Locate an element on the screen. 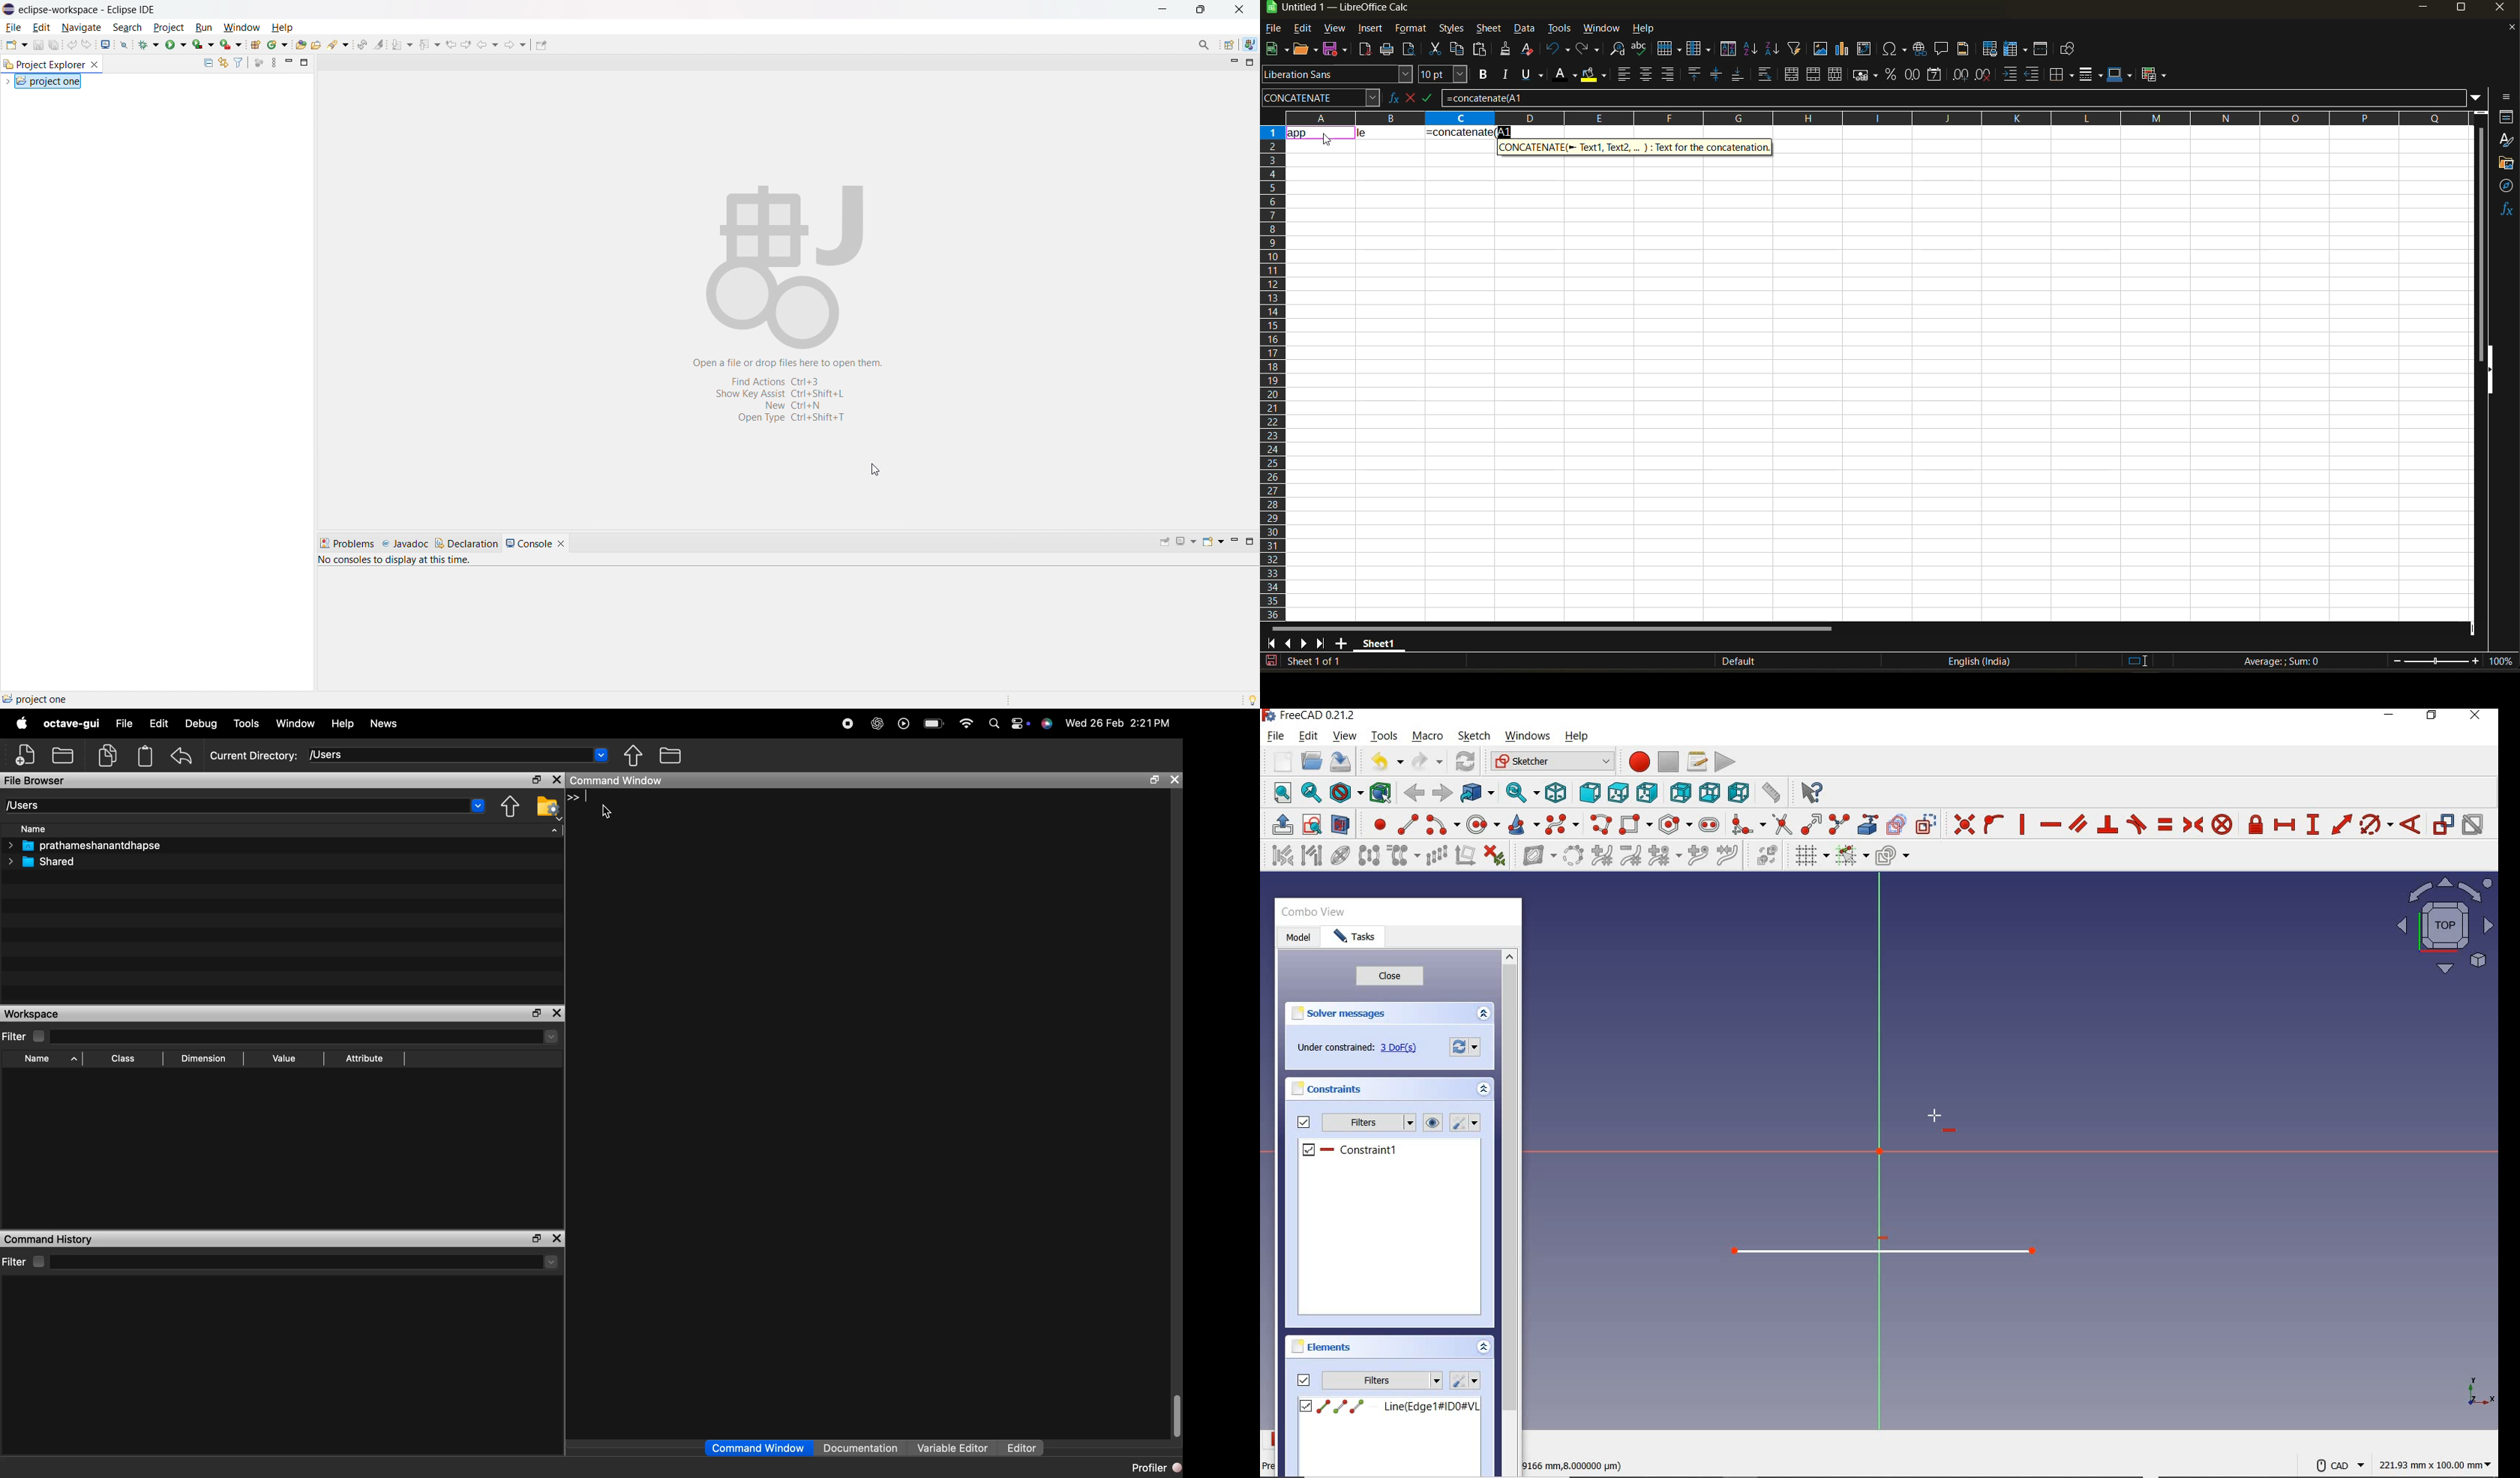  JOIN CURVES is located at coordinates (1728, 855).